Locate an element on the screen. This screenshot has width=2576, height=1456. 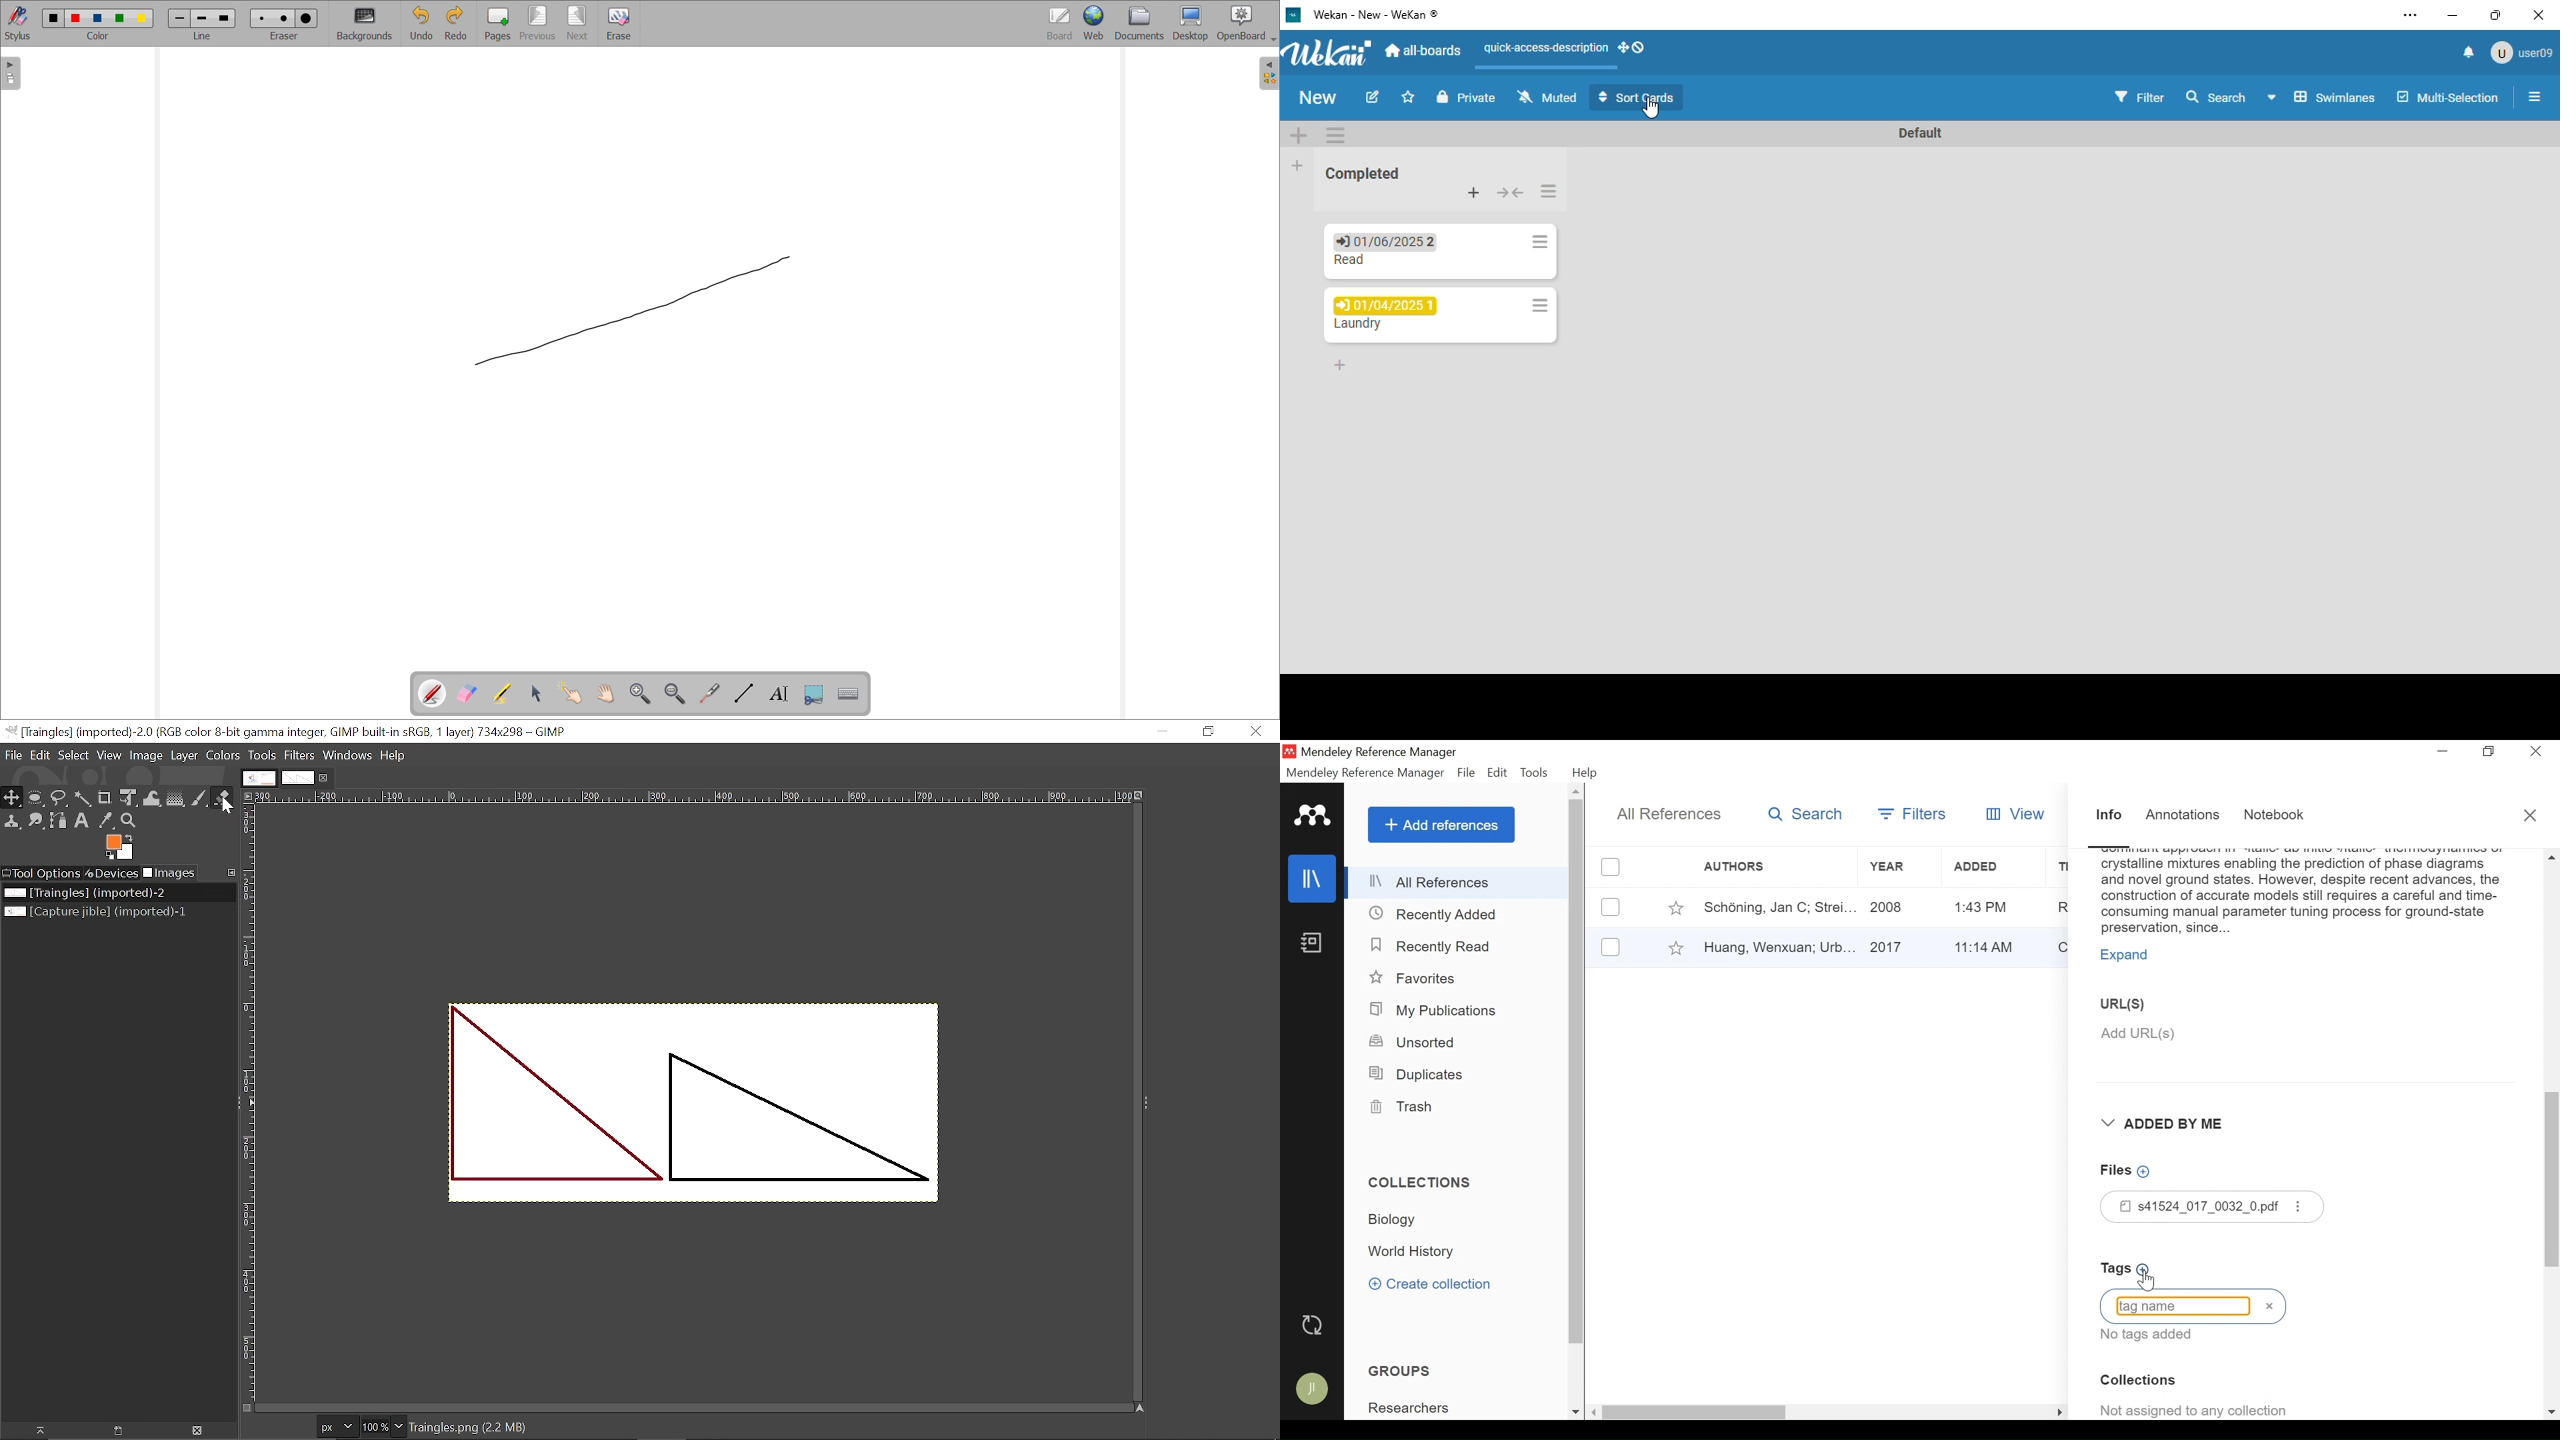
Collection Assigned  is located at coordinates (2197, 1408).